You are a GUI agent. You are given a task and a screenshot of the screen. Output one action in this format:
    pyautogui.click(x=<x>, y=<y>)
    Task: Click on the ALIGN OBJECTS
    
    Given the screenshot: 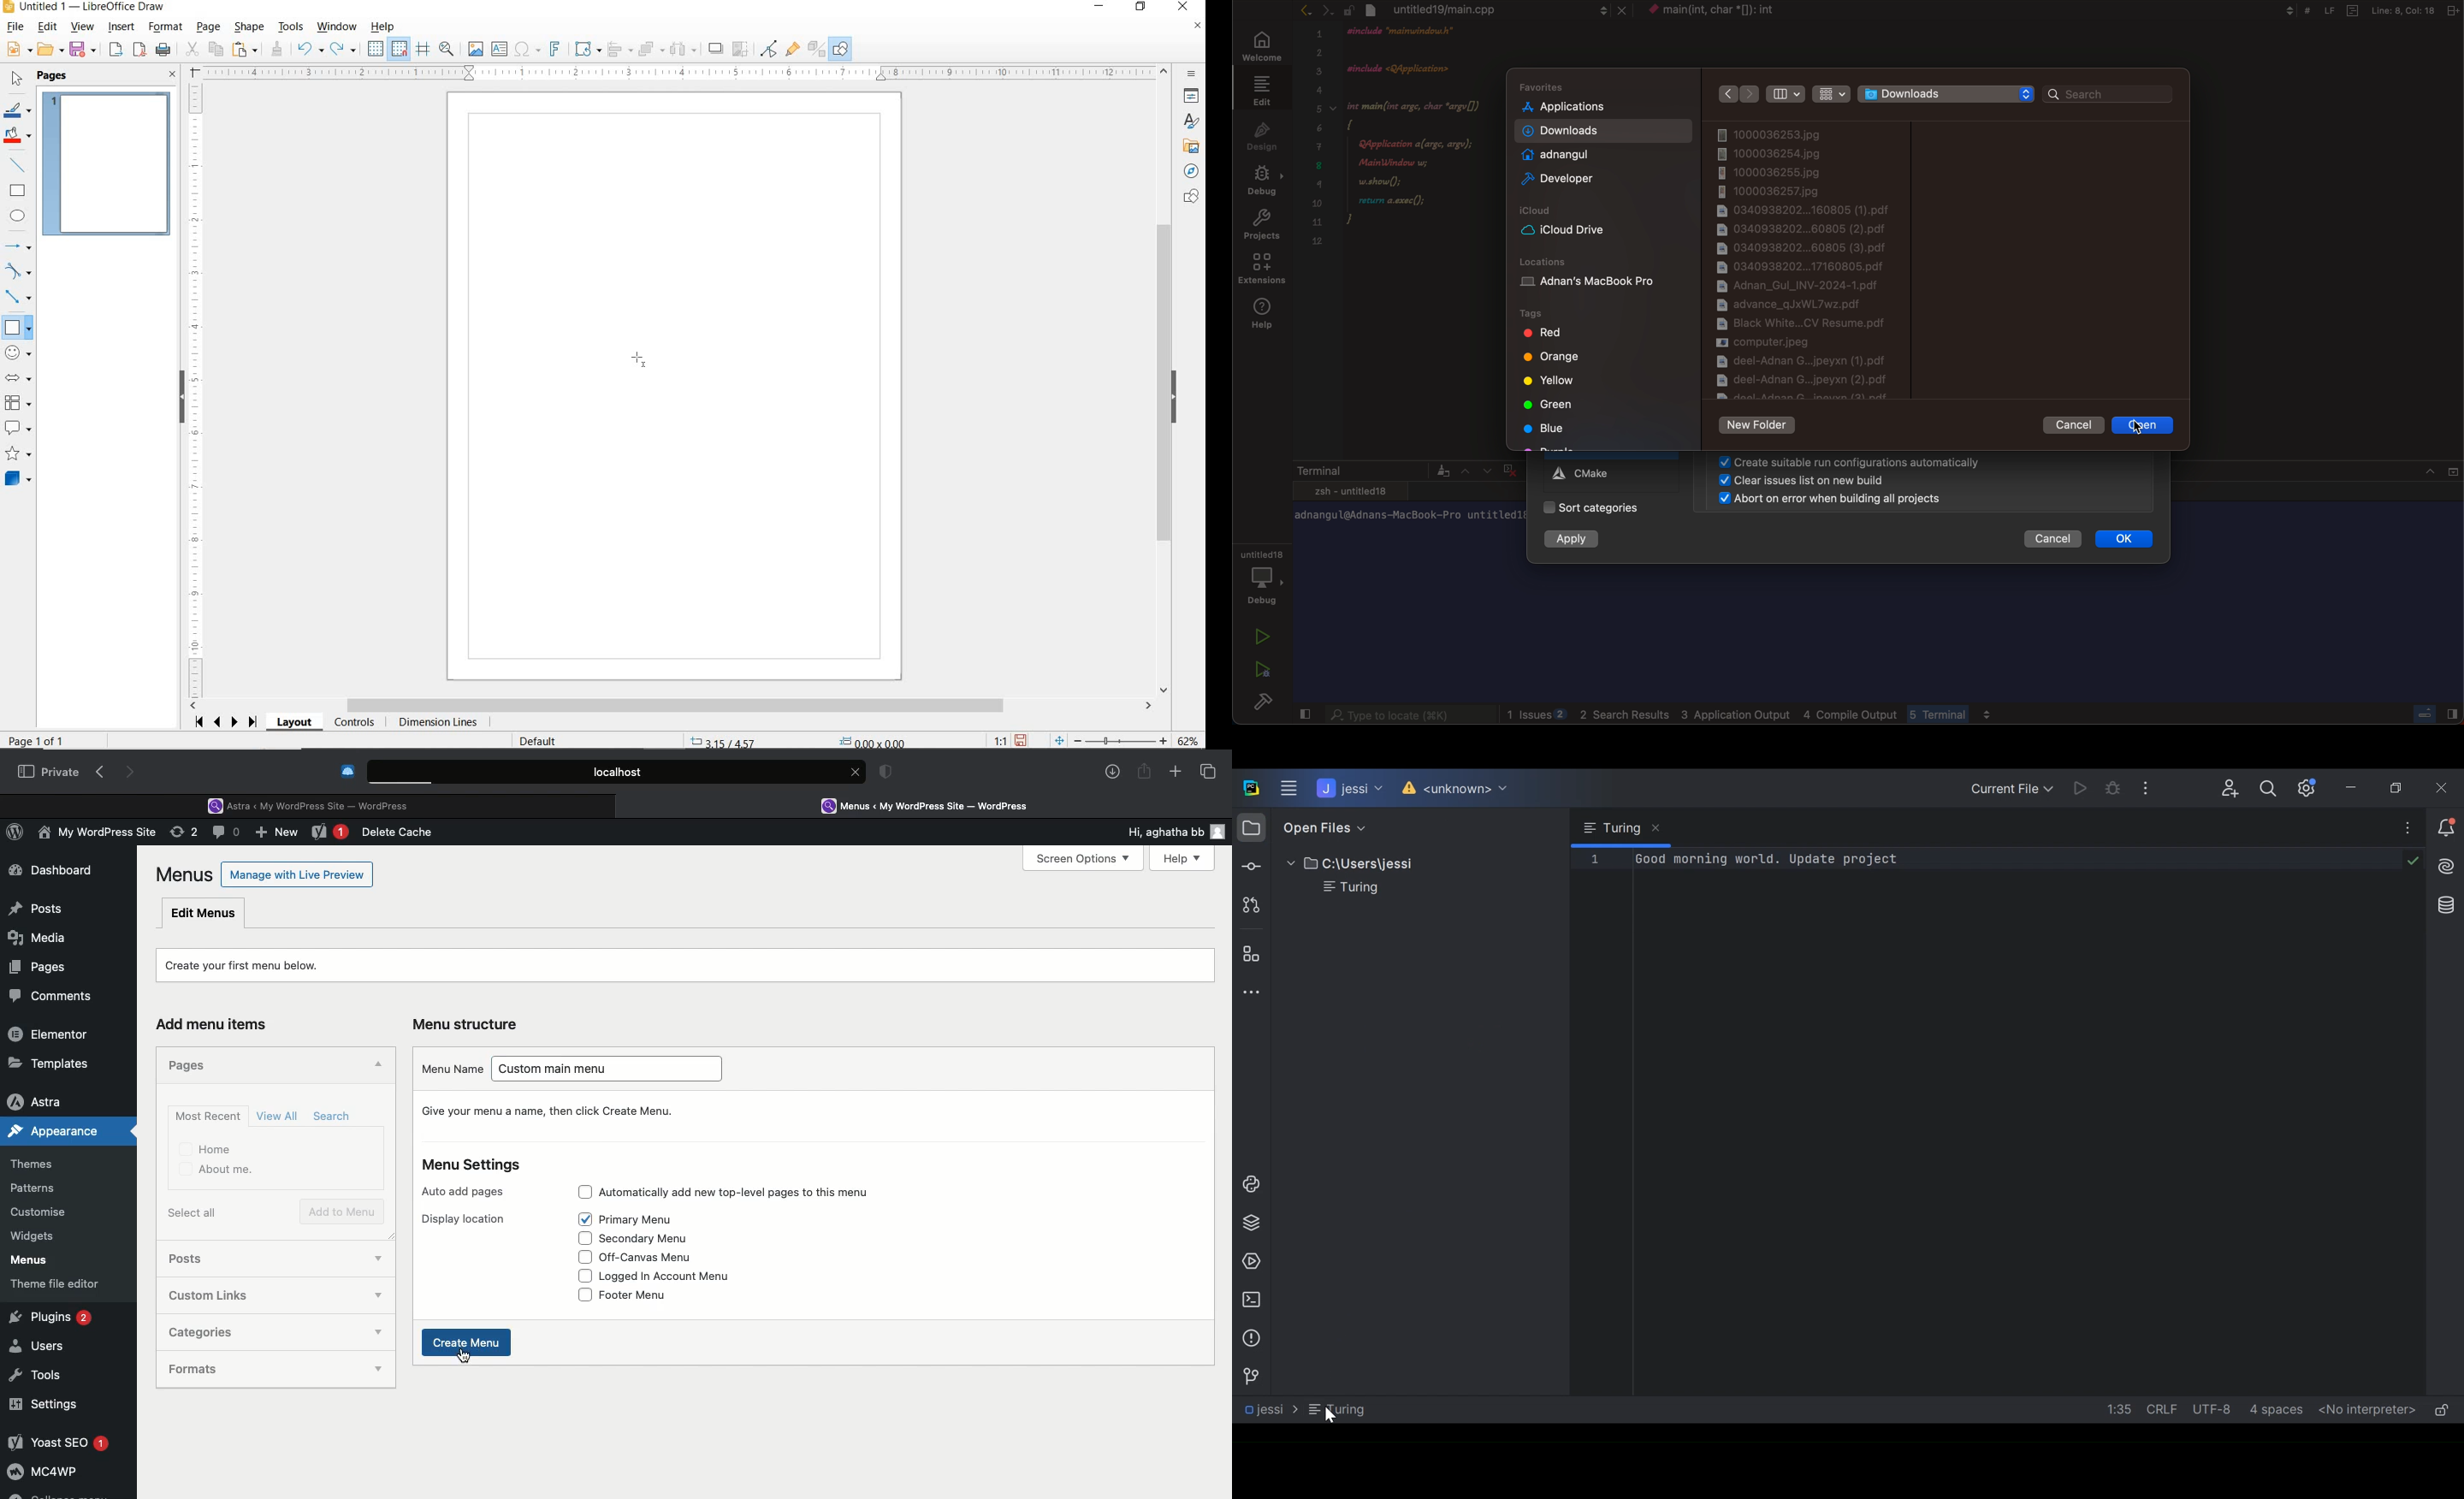 What is the action you would take?
    pyautogui.click(x=620, y=50)
    